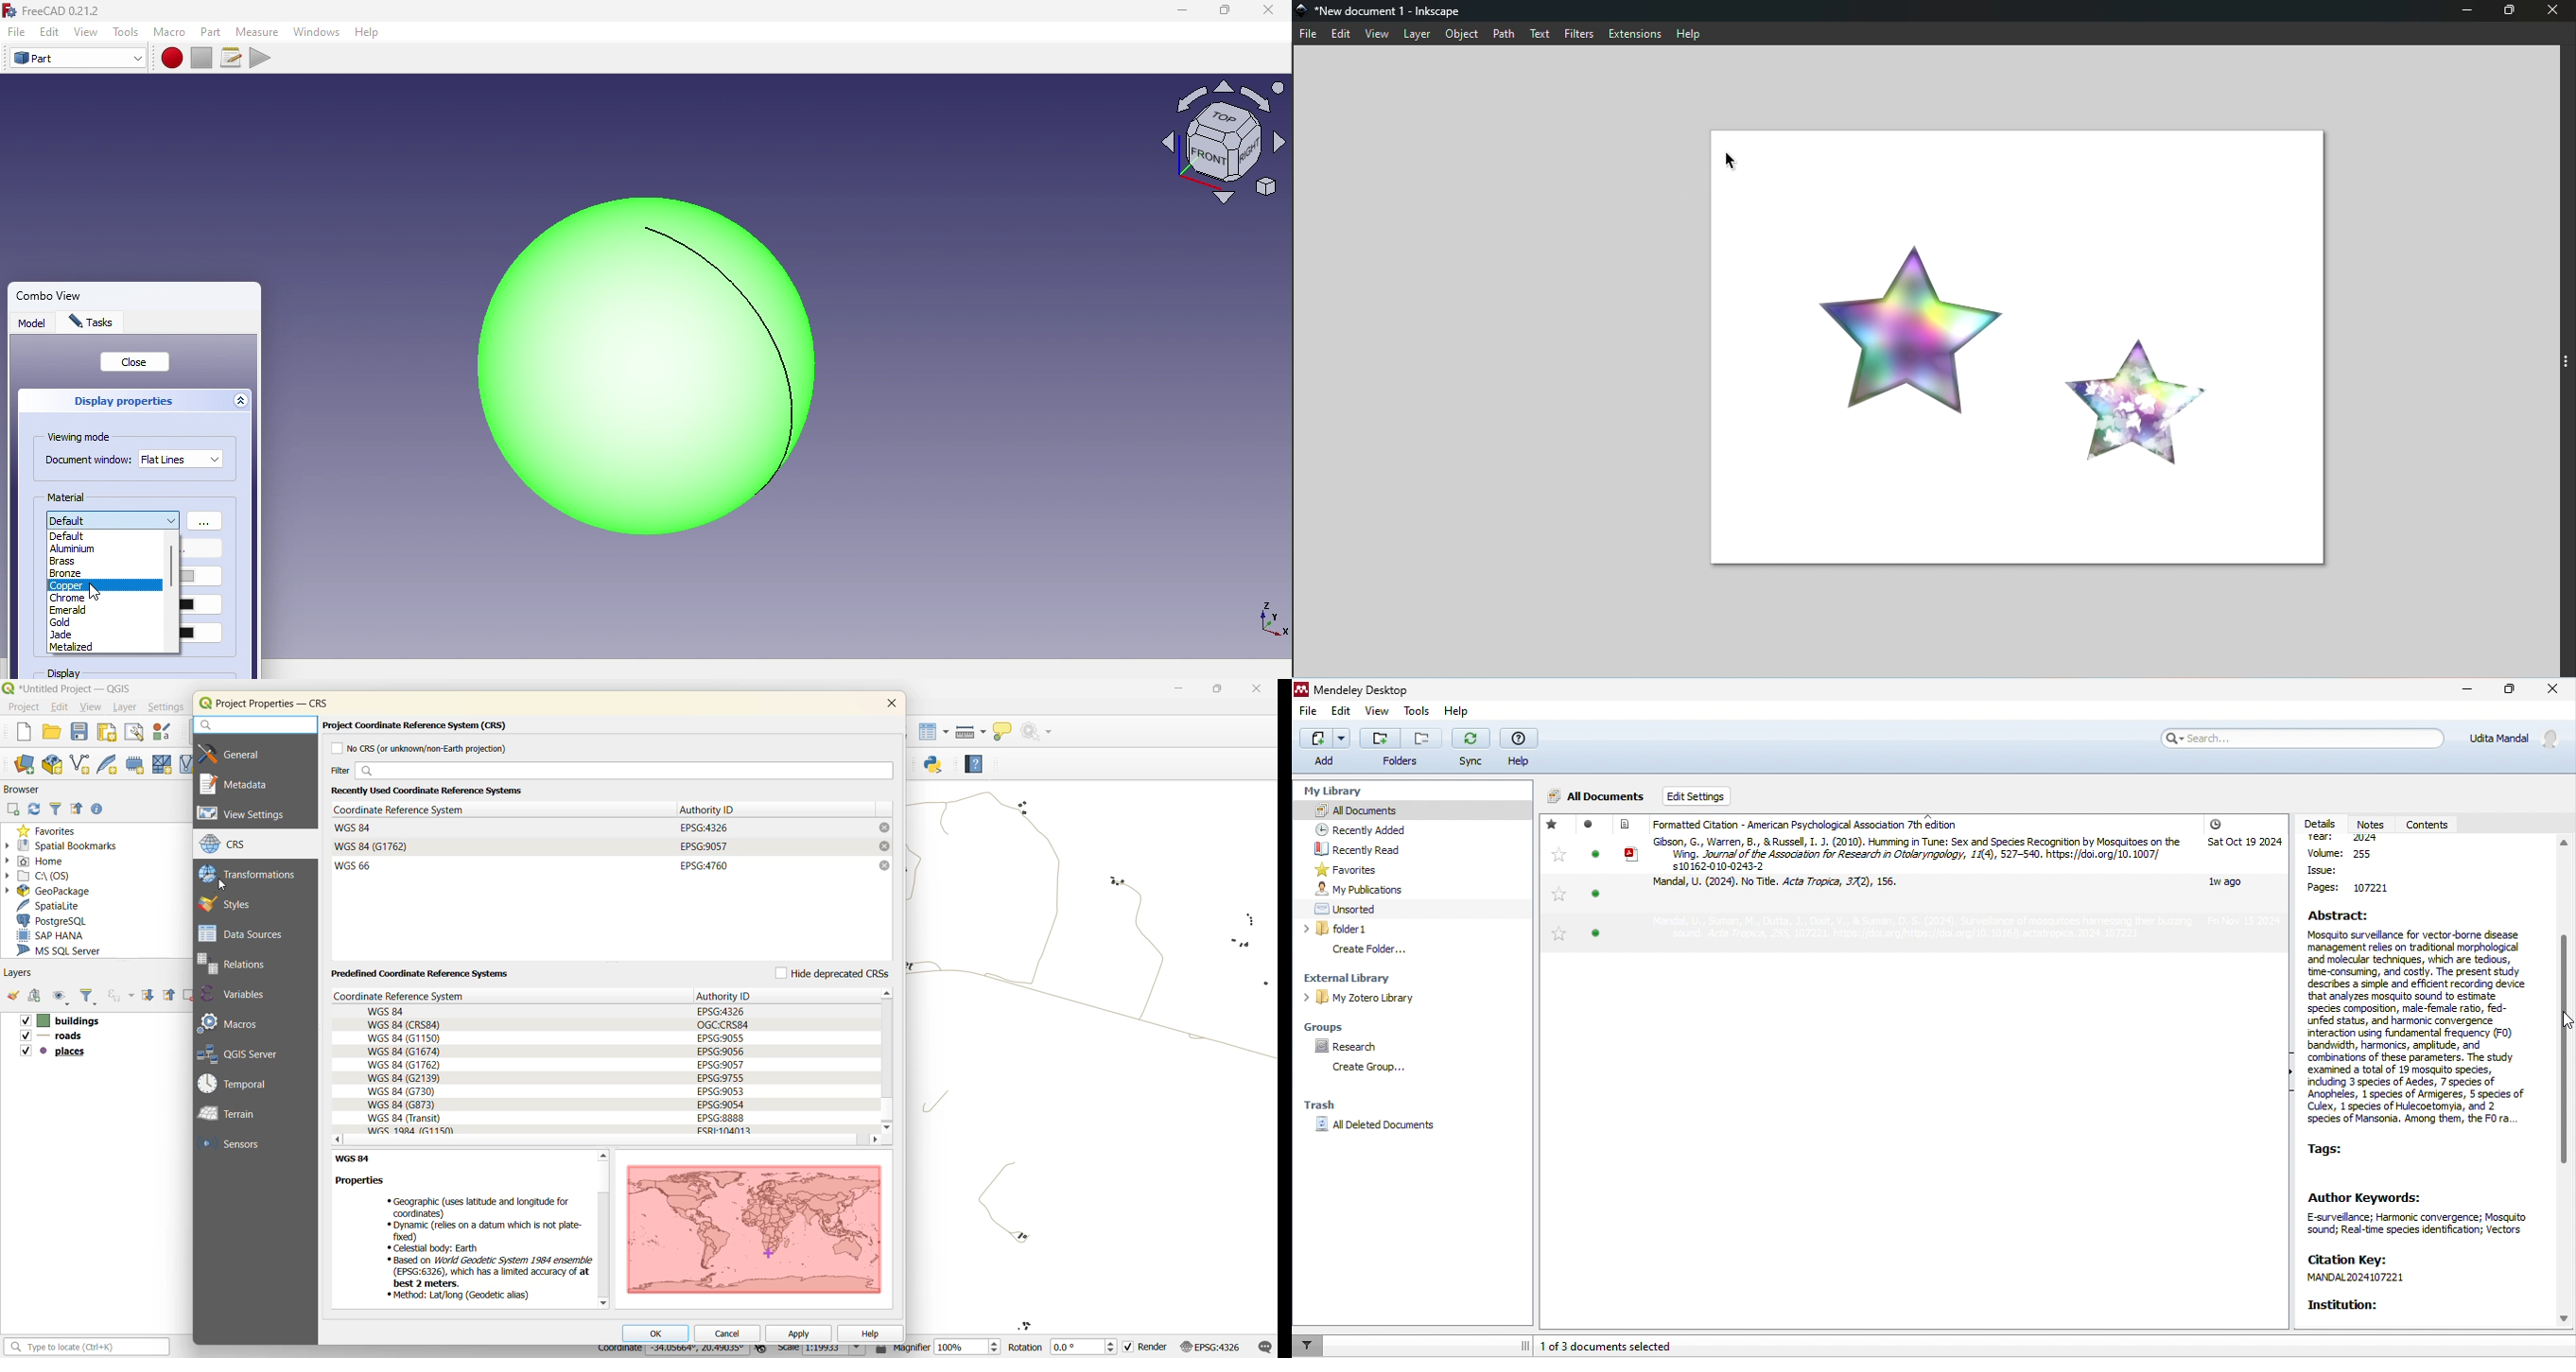 The height and width of the screenshot is (1372, 2576). I want to click on Brass, so click(62, 561).